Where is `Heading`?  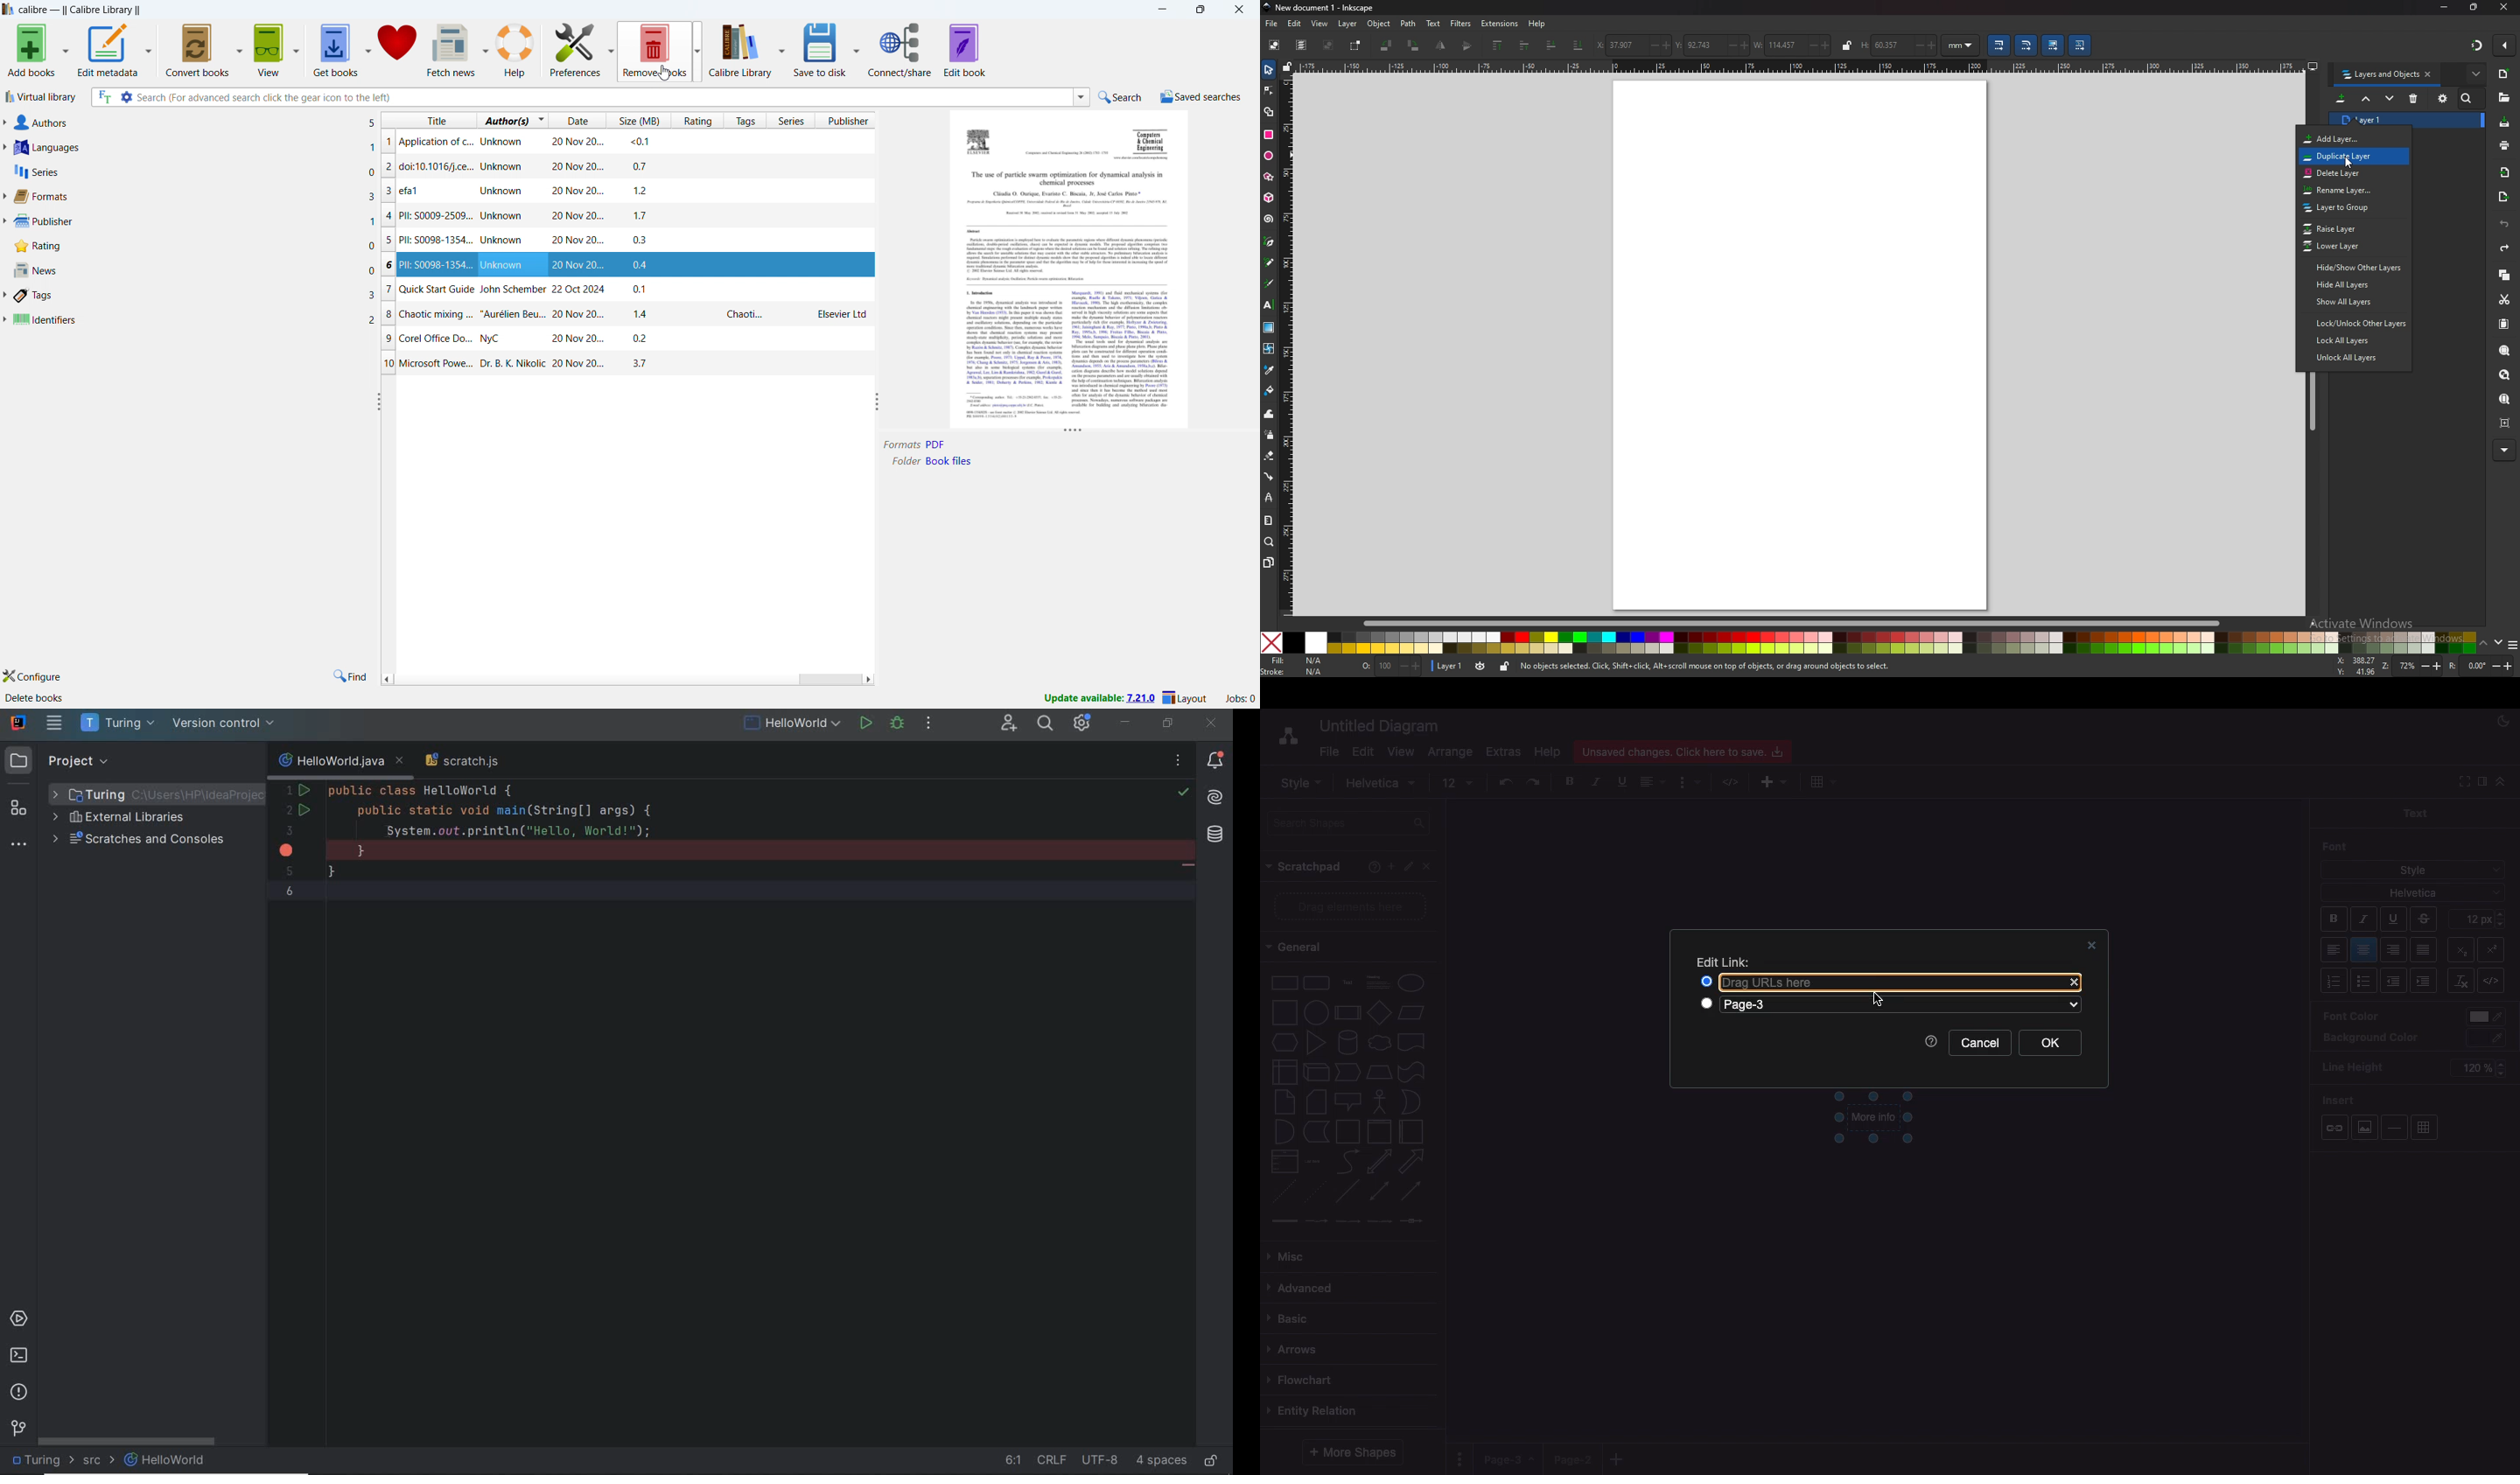
Heading is located at coordinates (1380, 981).